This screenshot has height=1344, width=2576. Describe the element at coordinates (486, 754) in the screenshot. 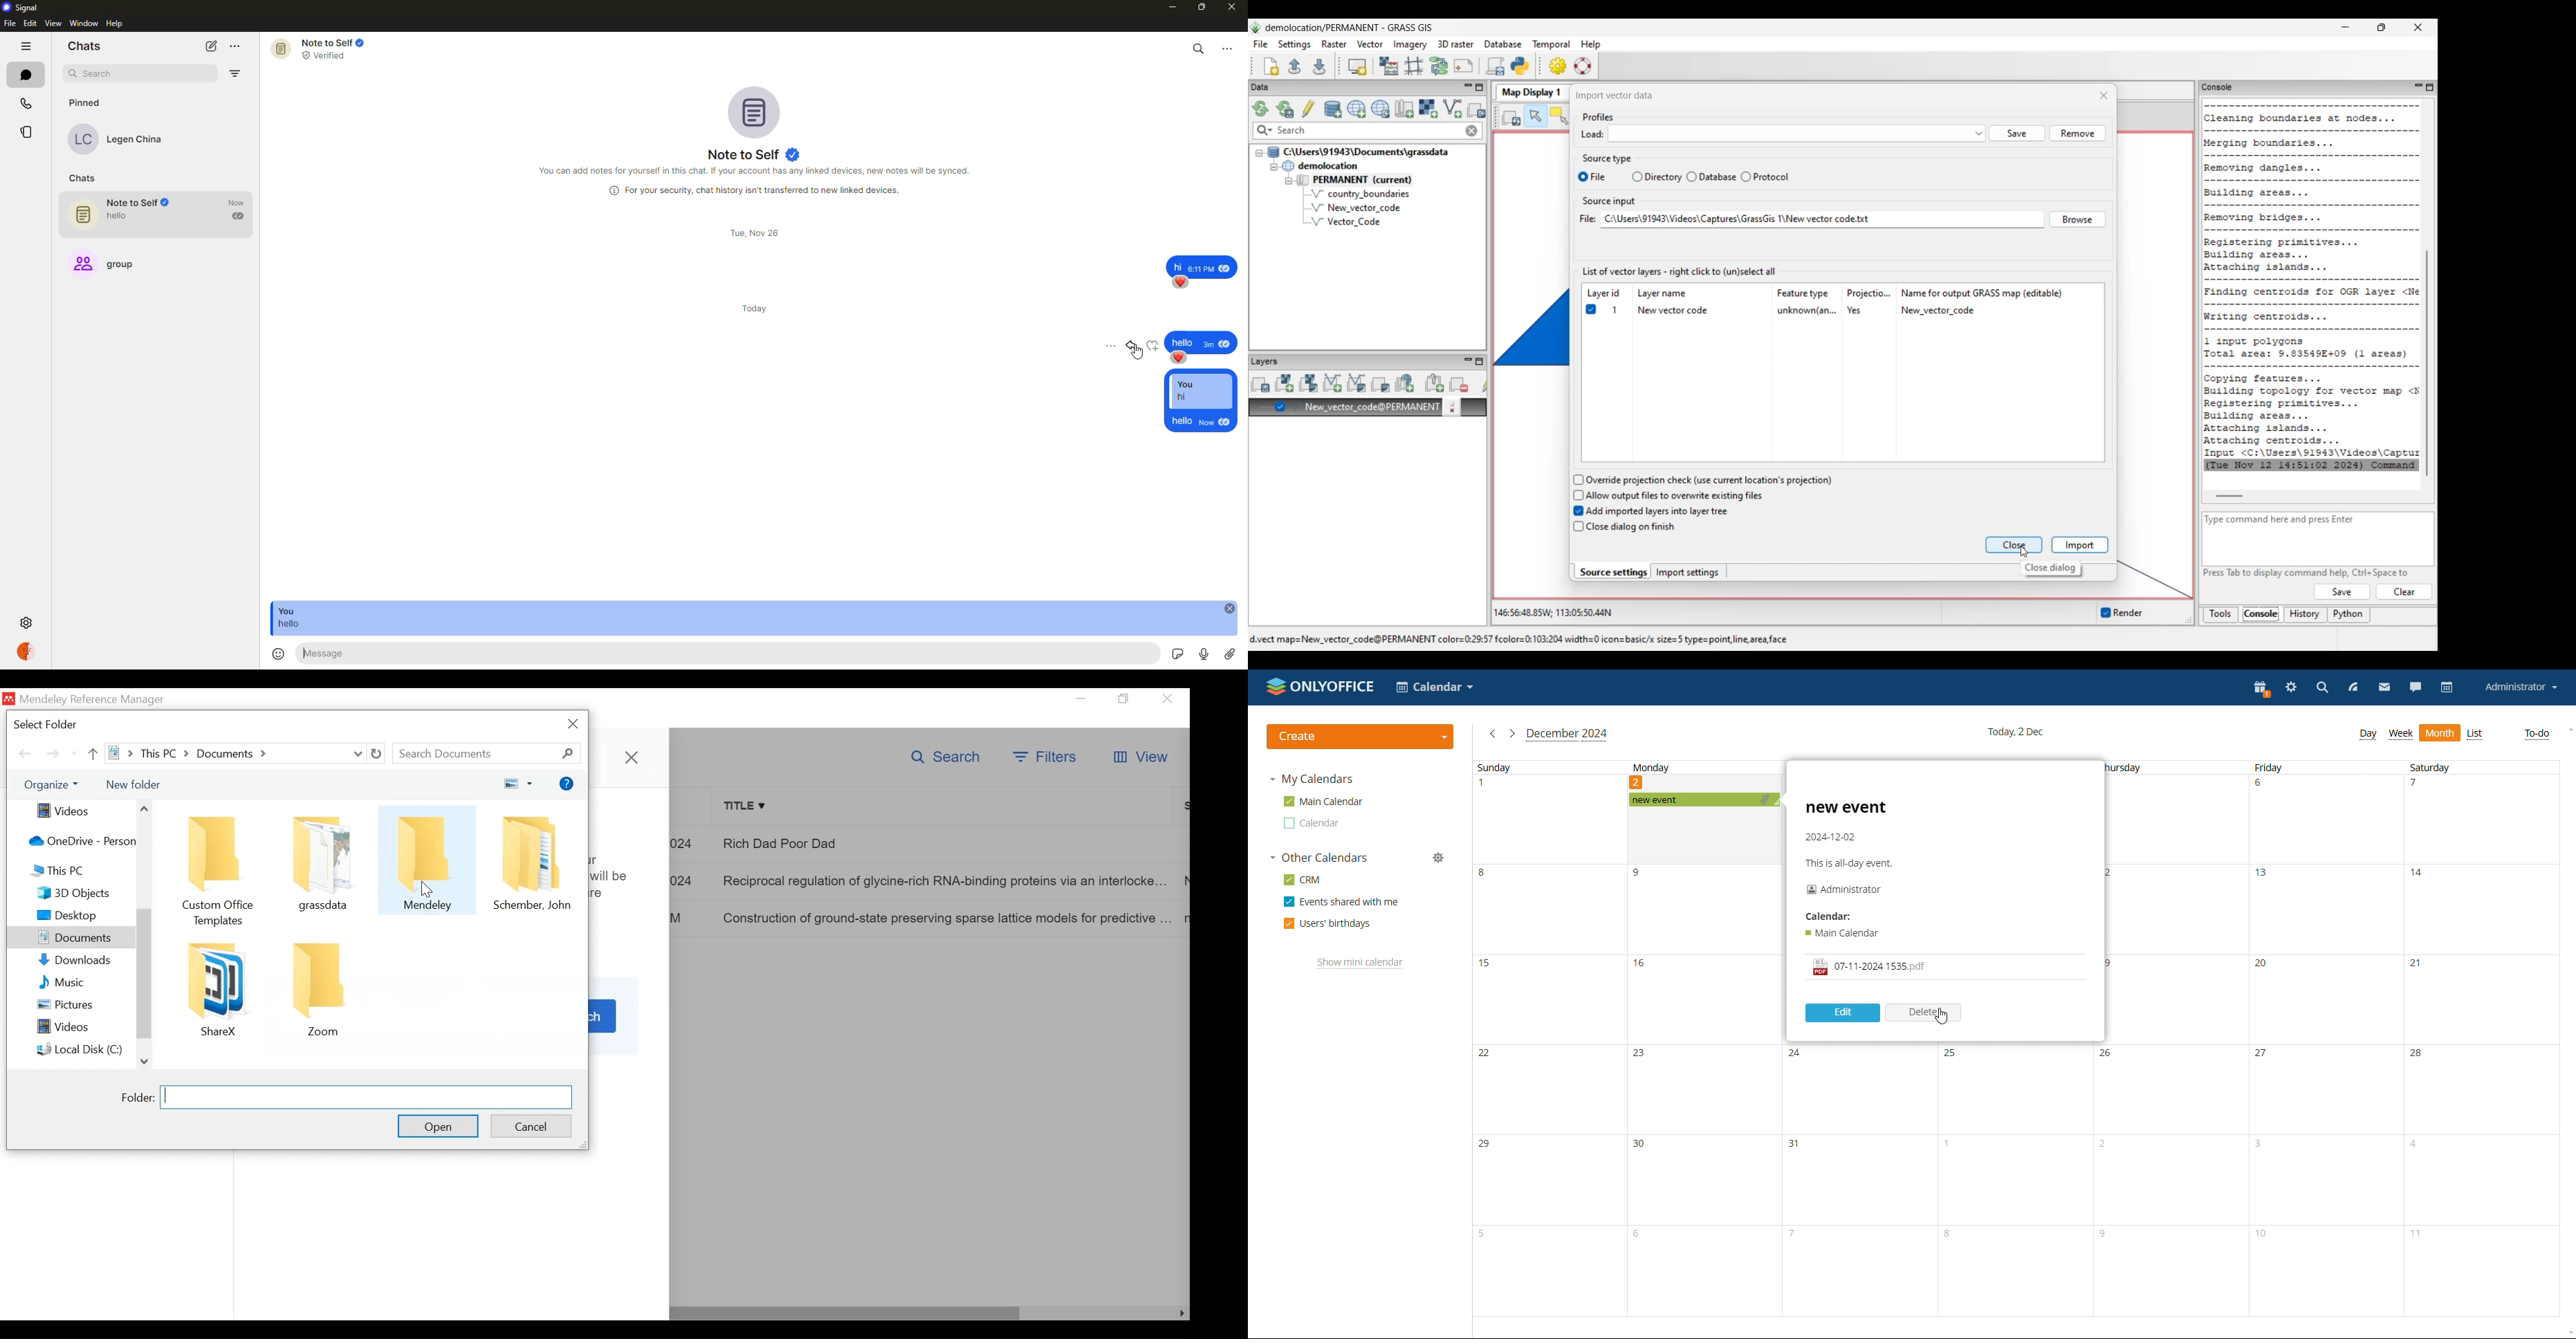

I see `Search Documents` at that location.